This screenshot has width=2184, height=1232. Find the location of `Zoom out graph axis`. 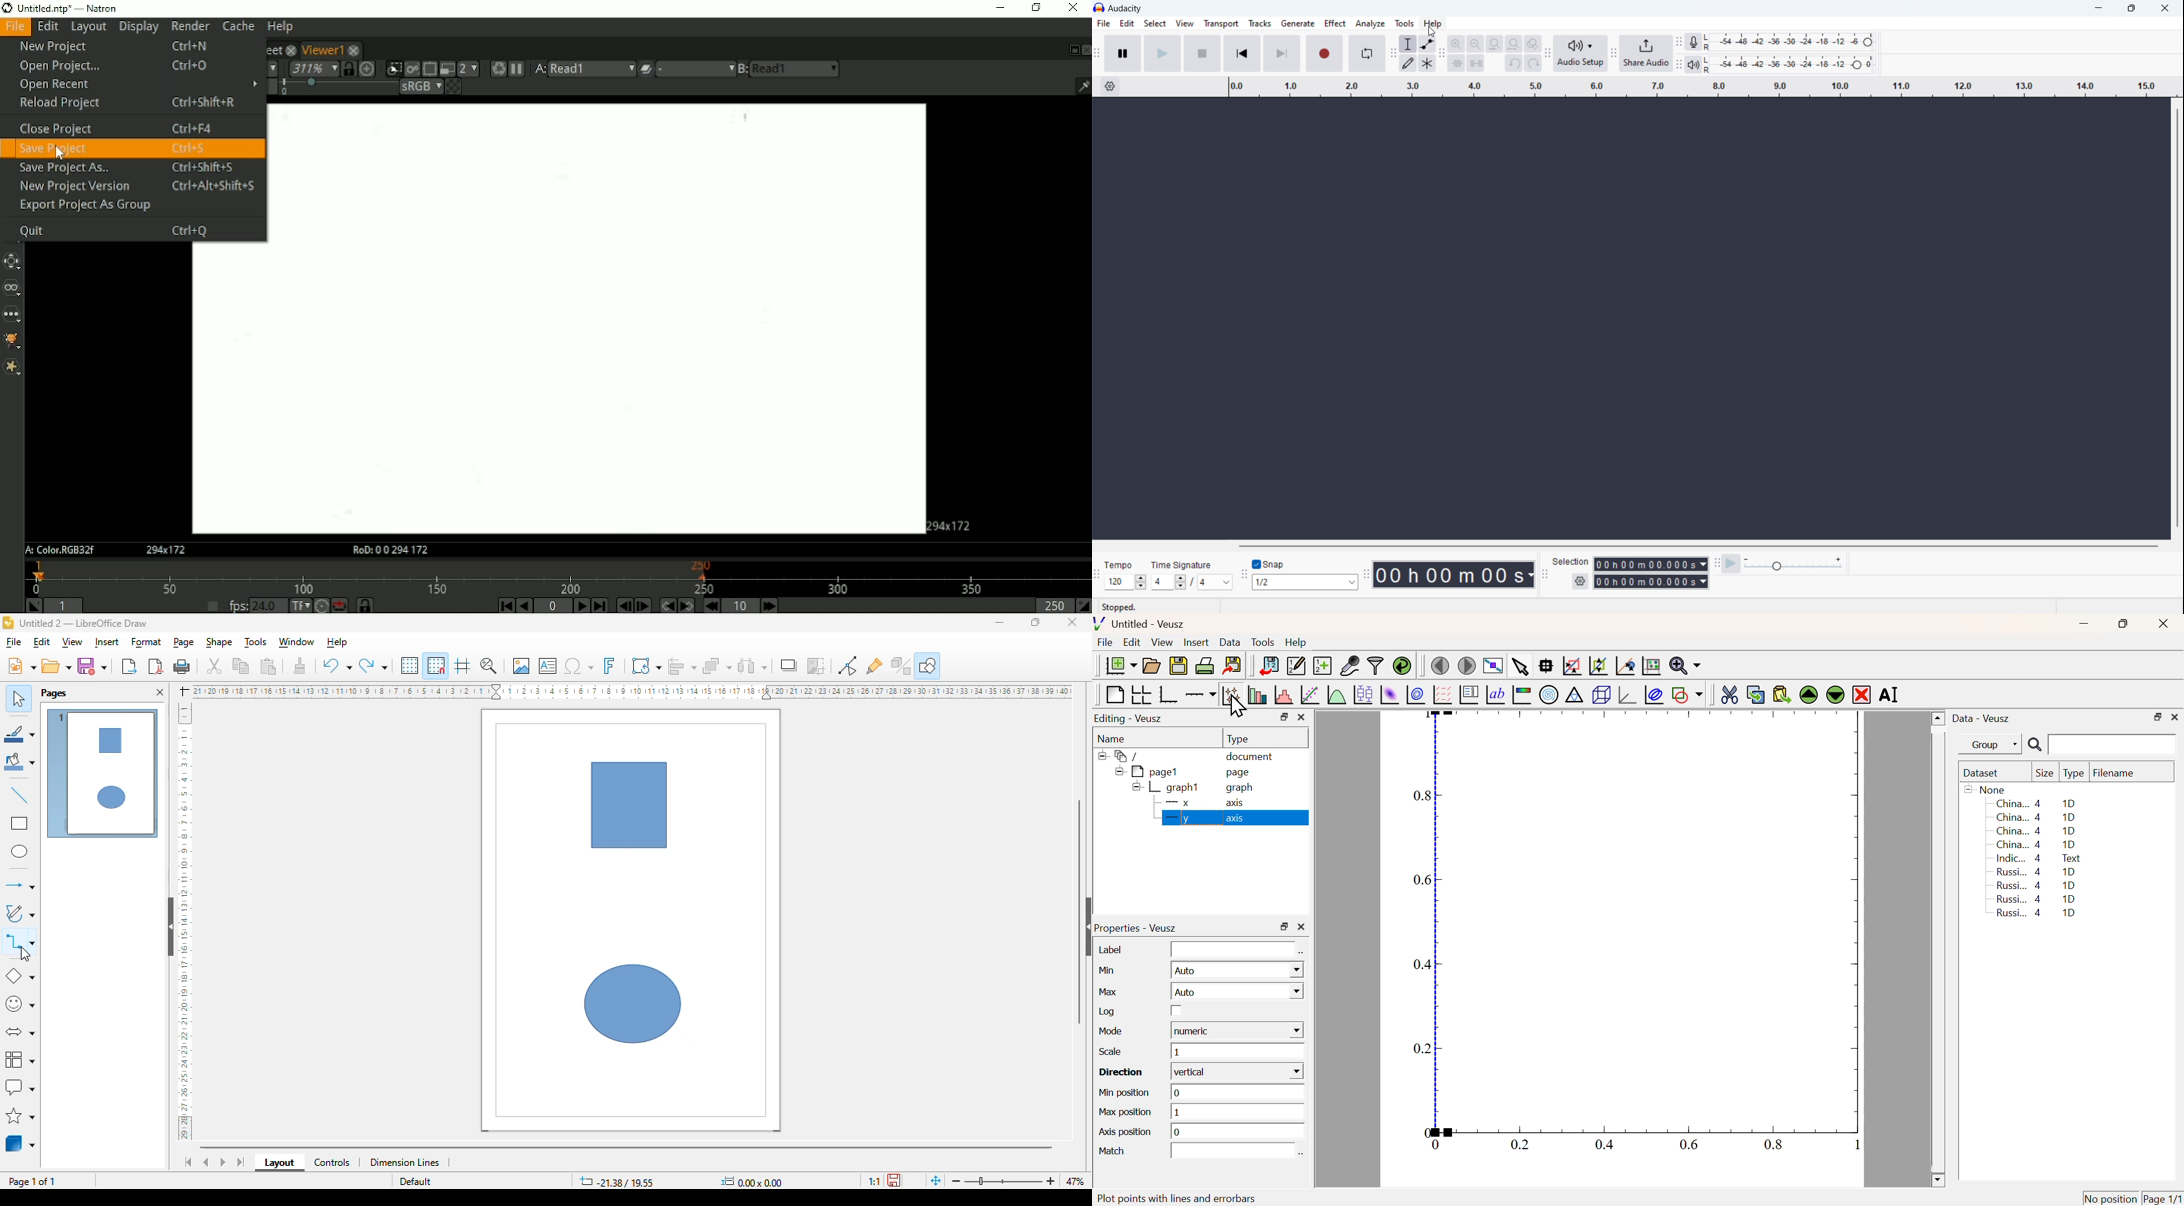

Zoom out graph axis is located at coordinates (1598, 665).